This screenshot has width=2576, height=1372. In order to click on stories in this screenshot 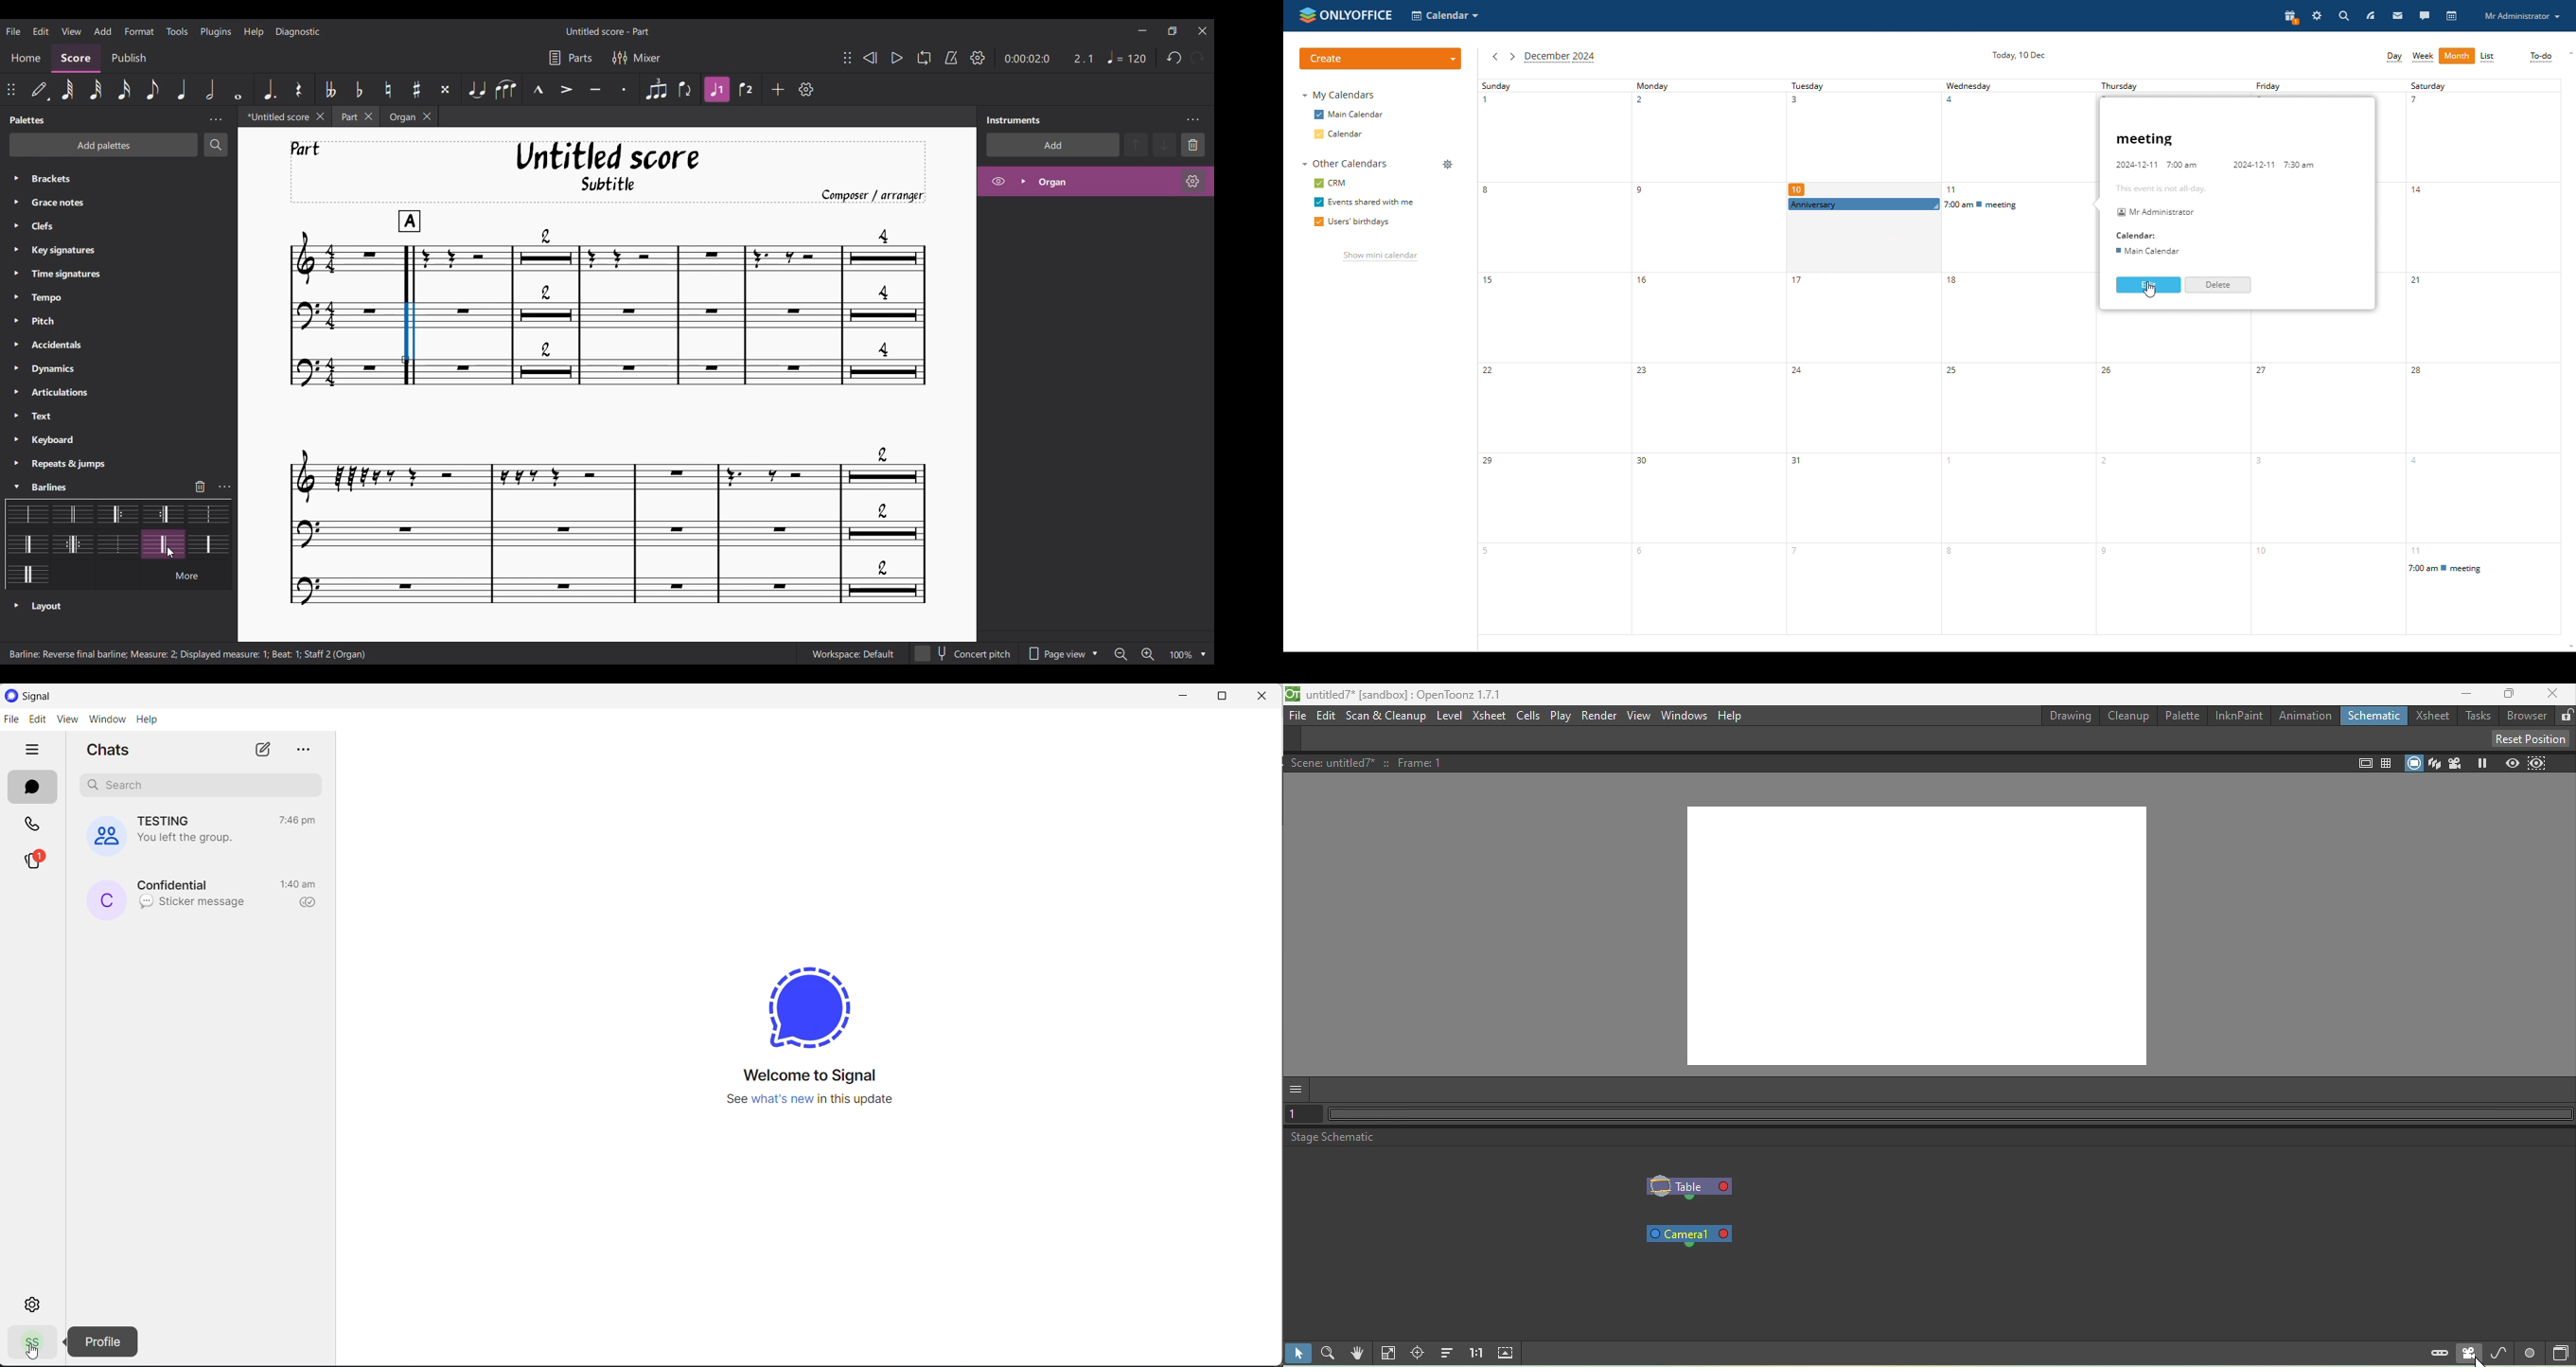, I will do `click(32, 862)`.